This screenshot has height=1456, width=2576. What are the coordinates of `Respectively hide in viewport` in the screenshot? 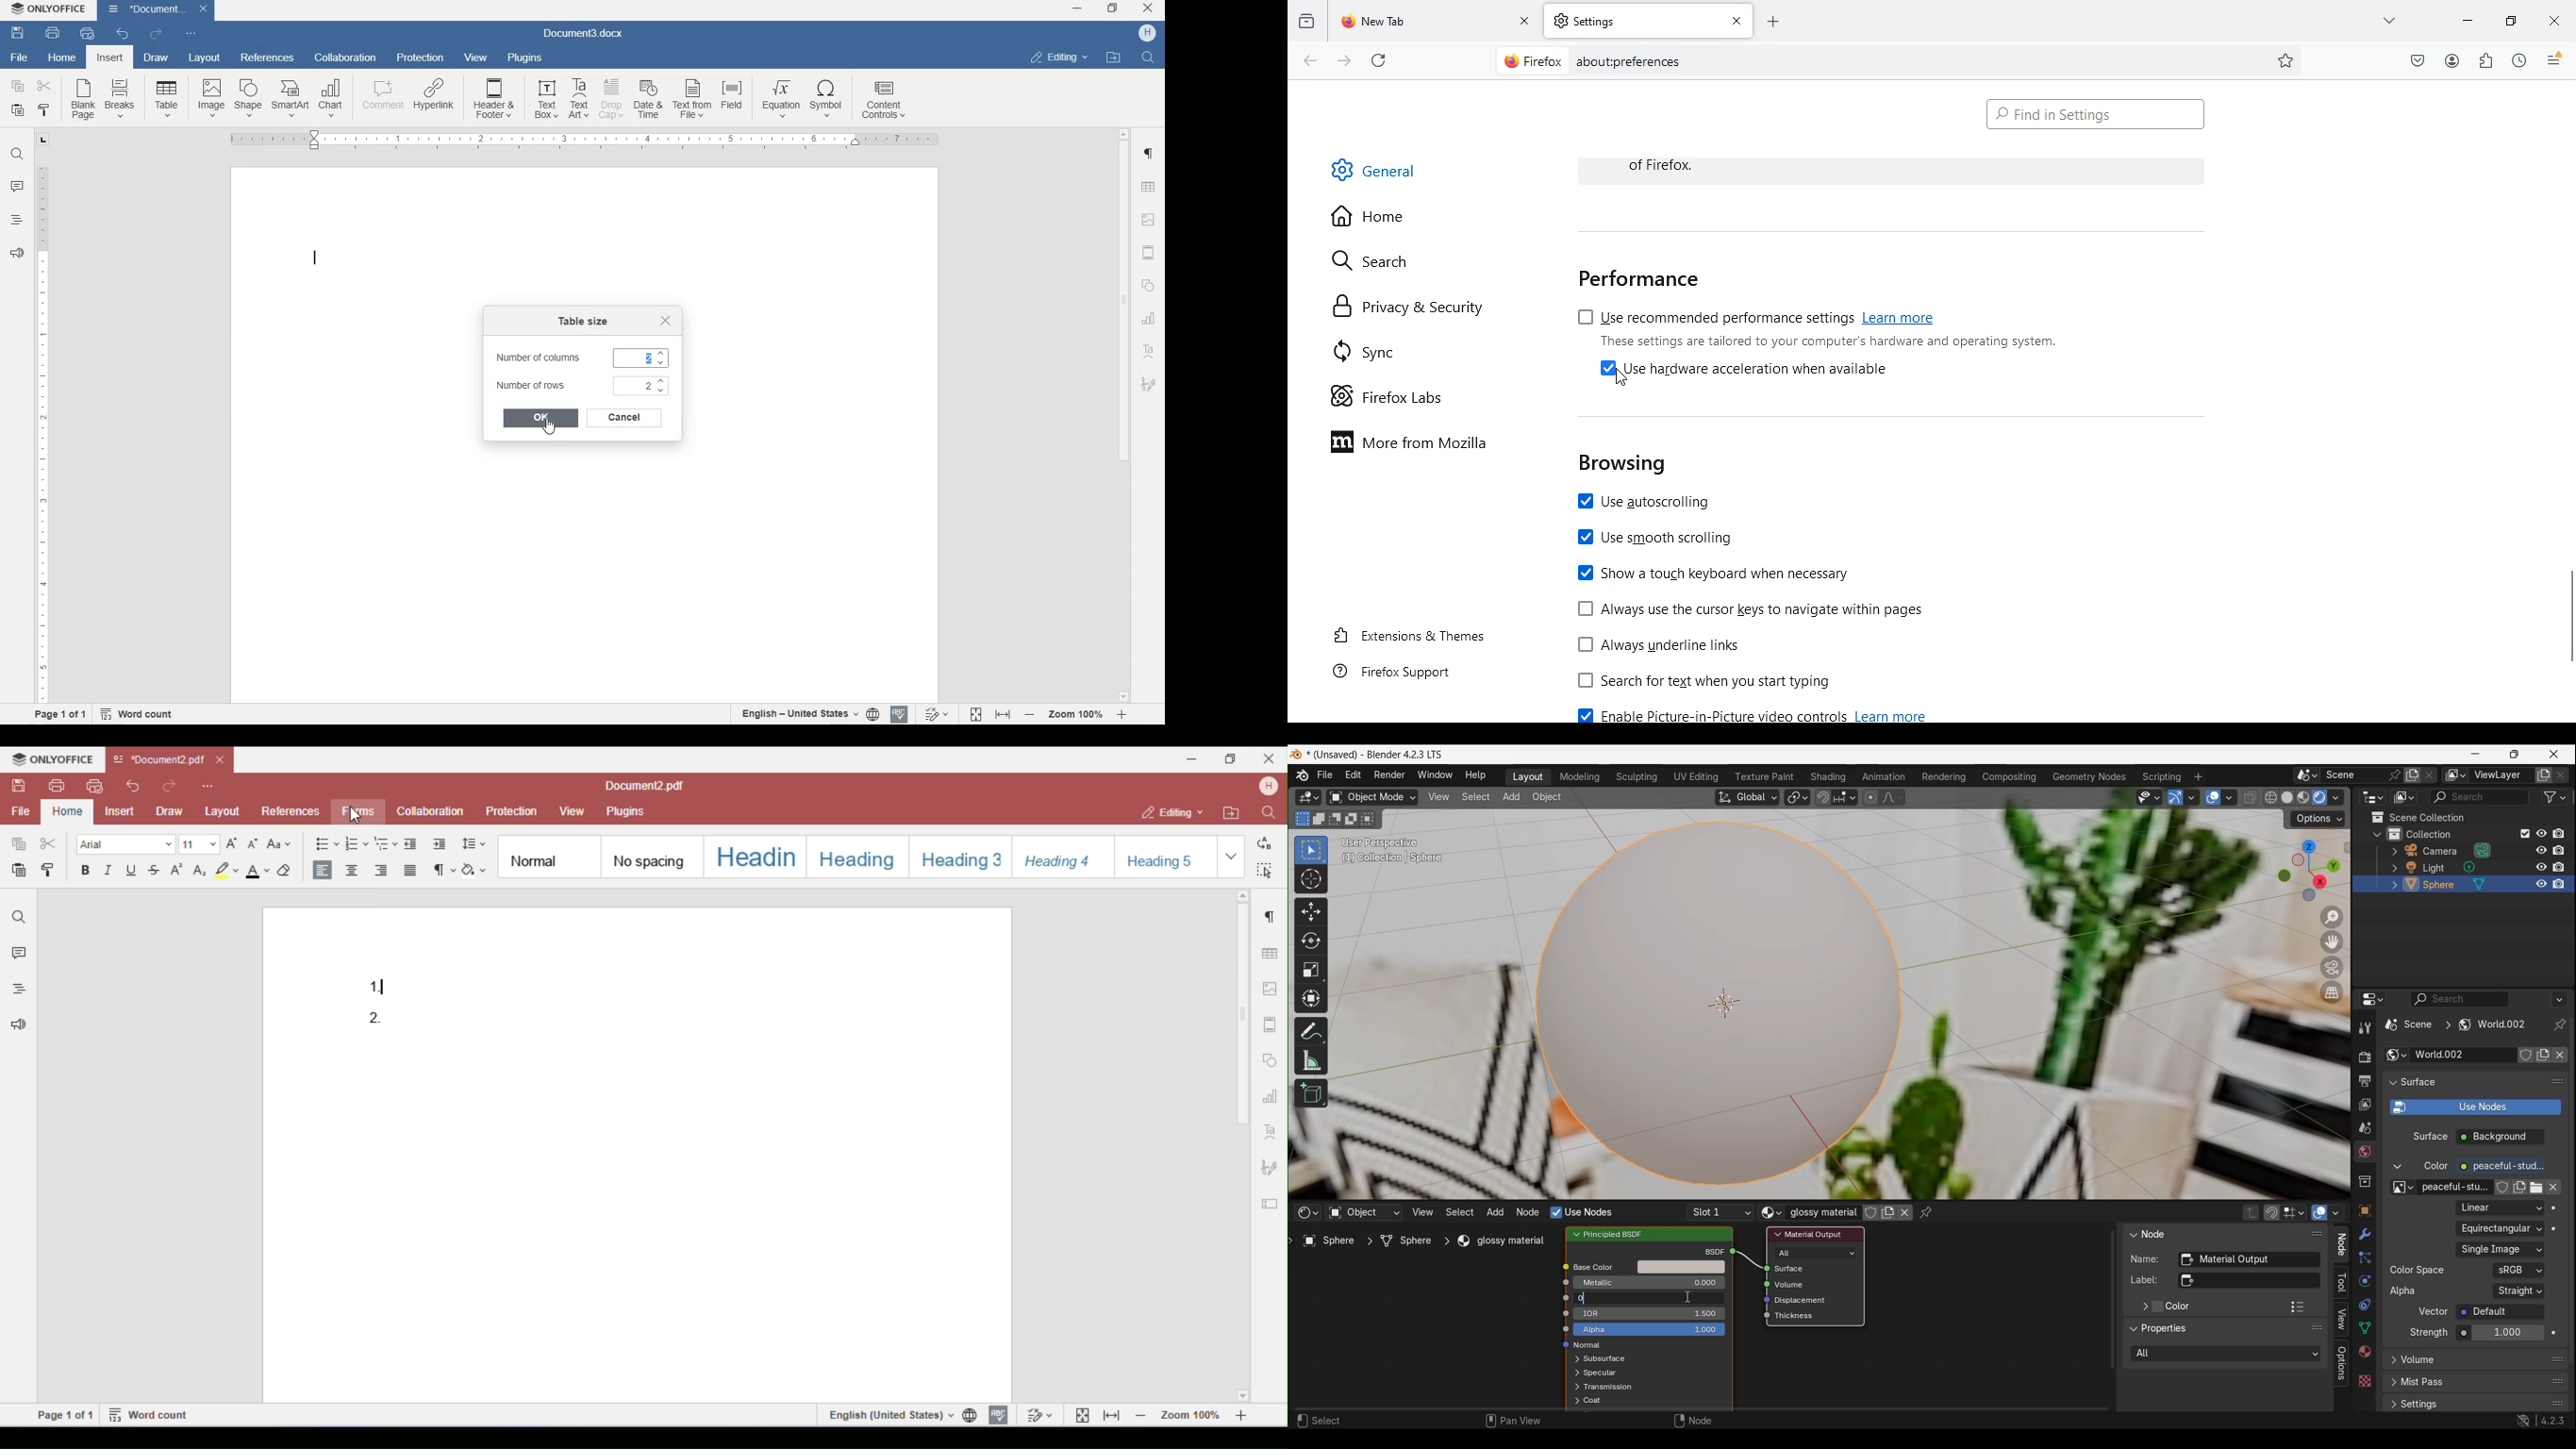 It's located at (2540, 833).